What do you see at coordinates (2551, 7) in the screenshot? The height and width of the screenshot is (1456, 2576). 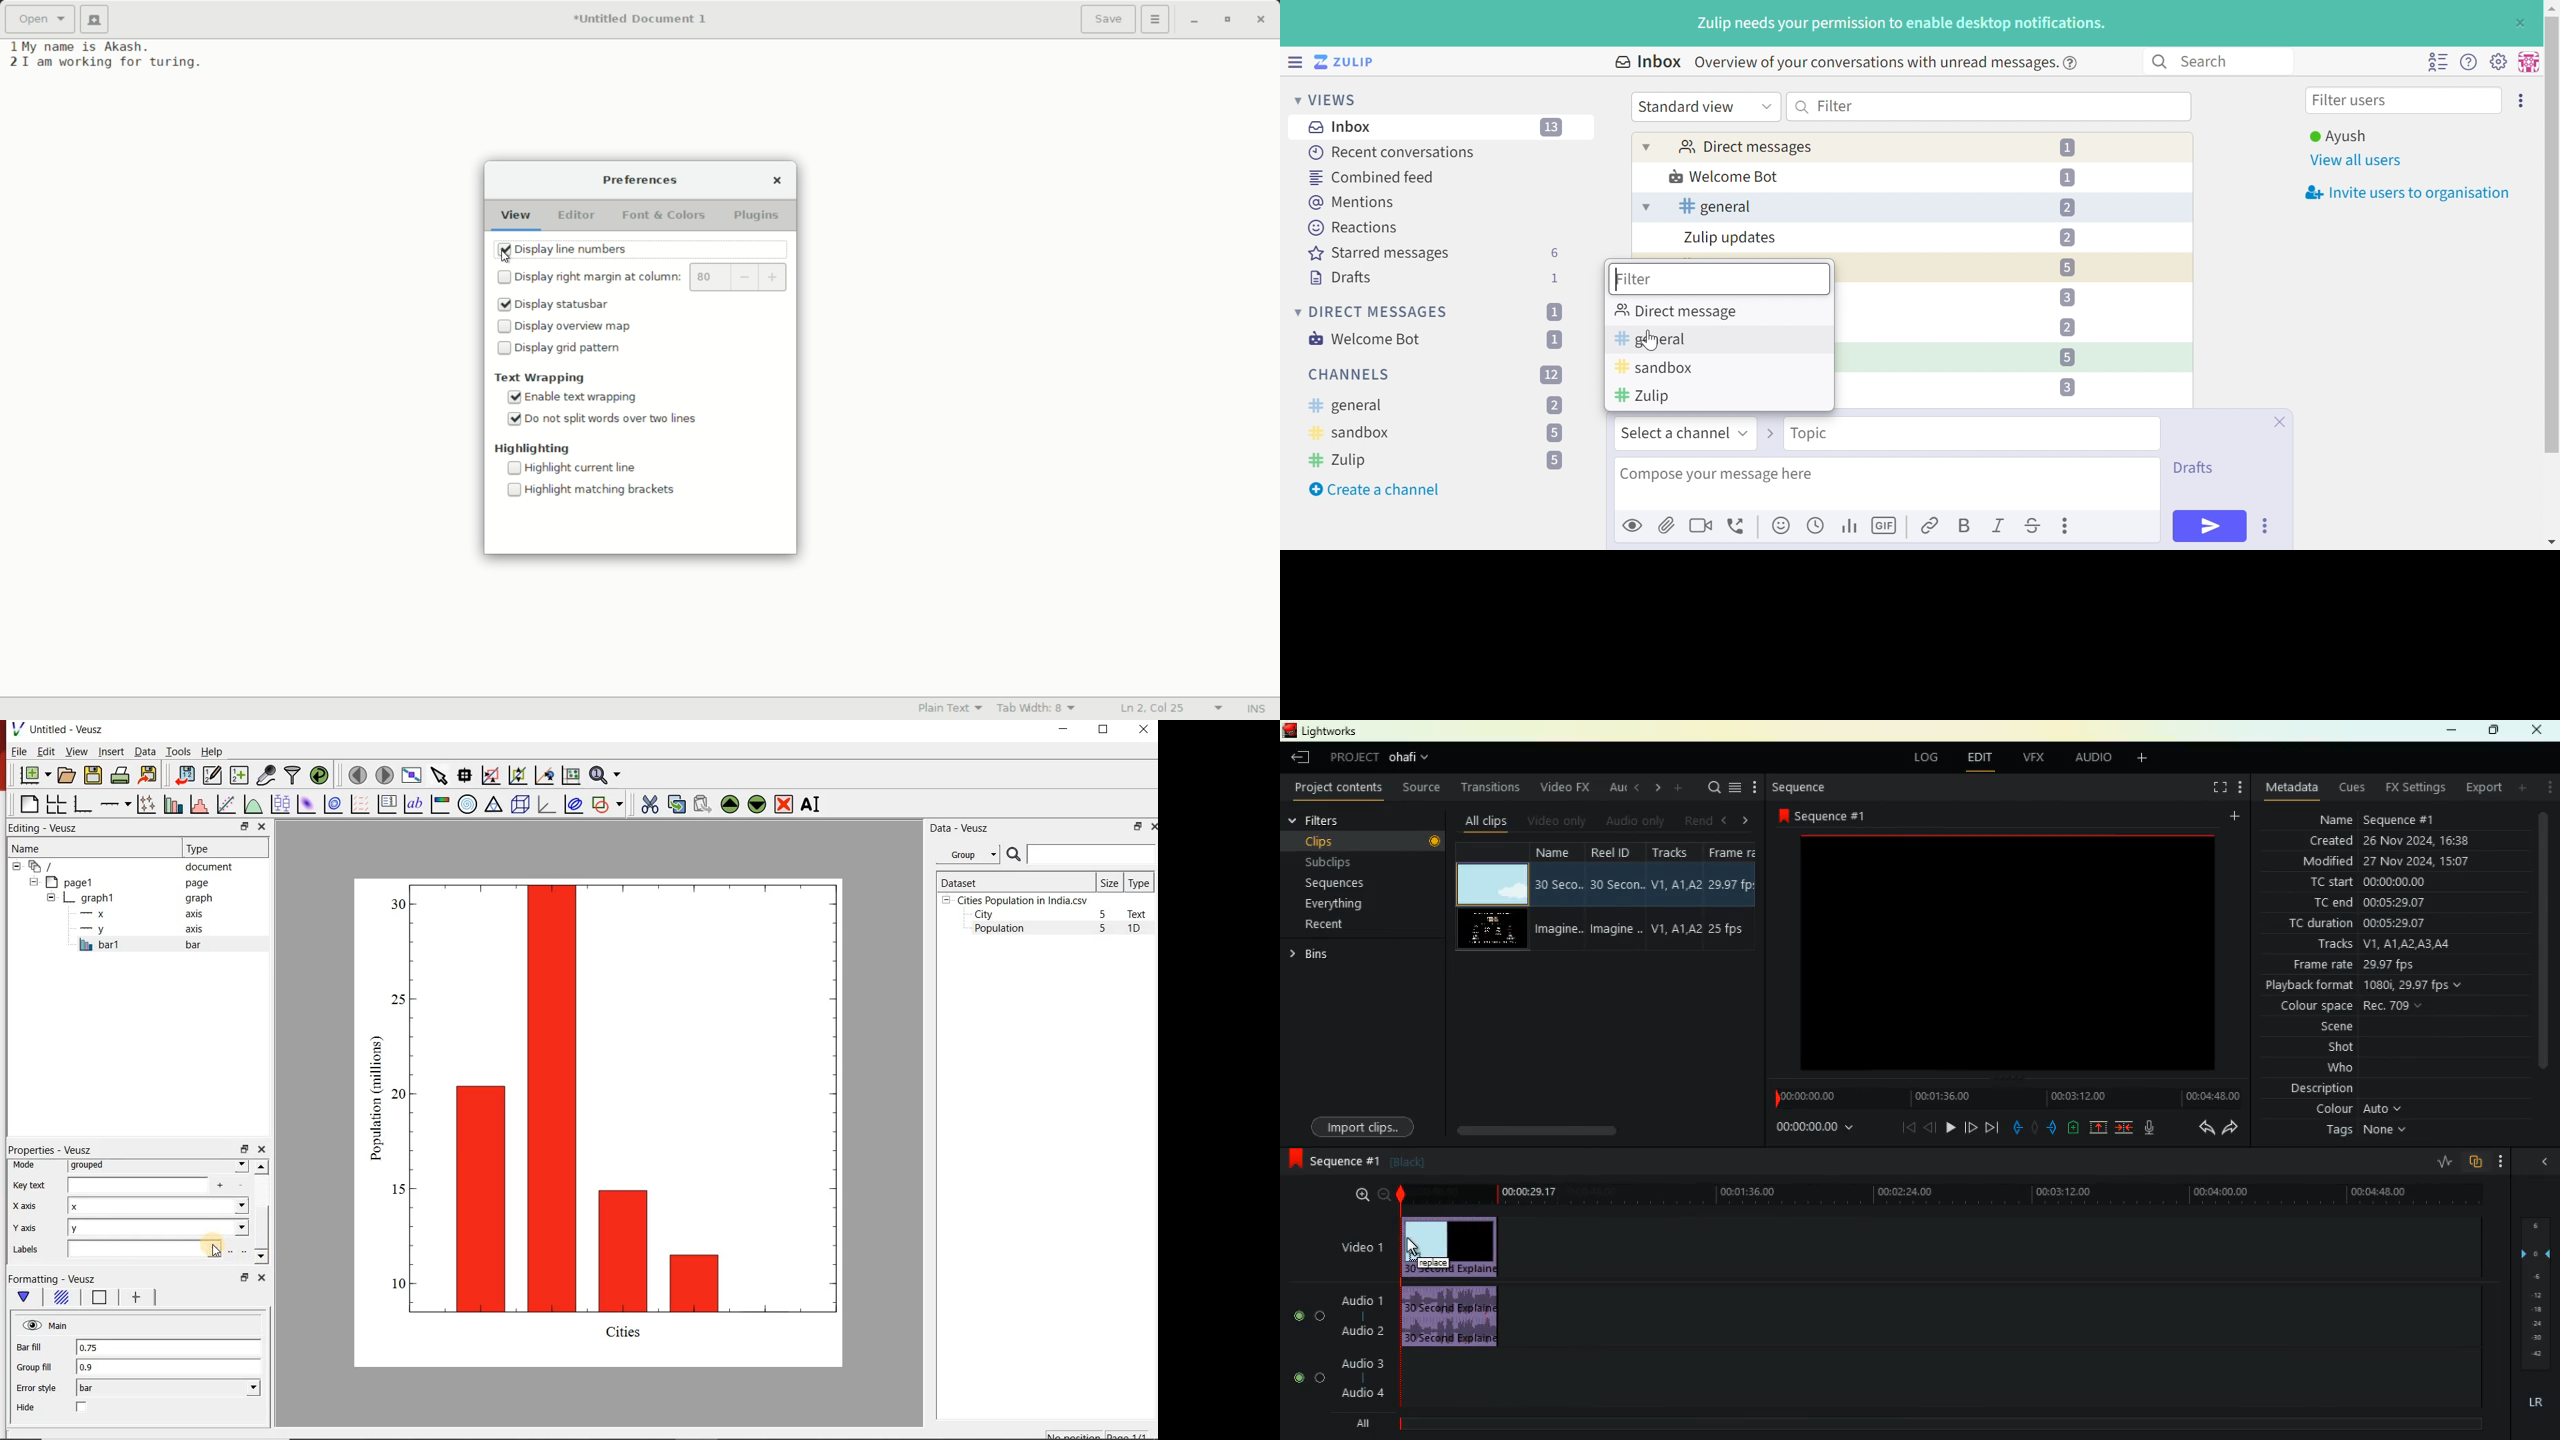 I see `move up` at bounding box center [2551, 7].